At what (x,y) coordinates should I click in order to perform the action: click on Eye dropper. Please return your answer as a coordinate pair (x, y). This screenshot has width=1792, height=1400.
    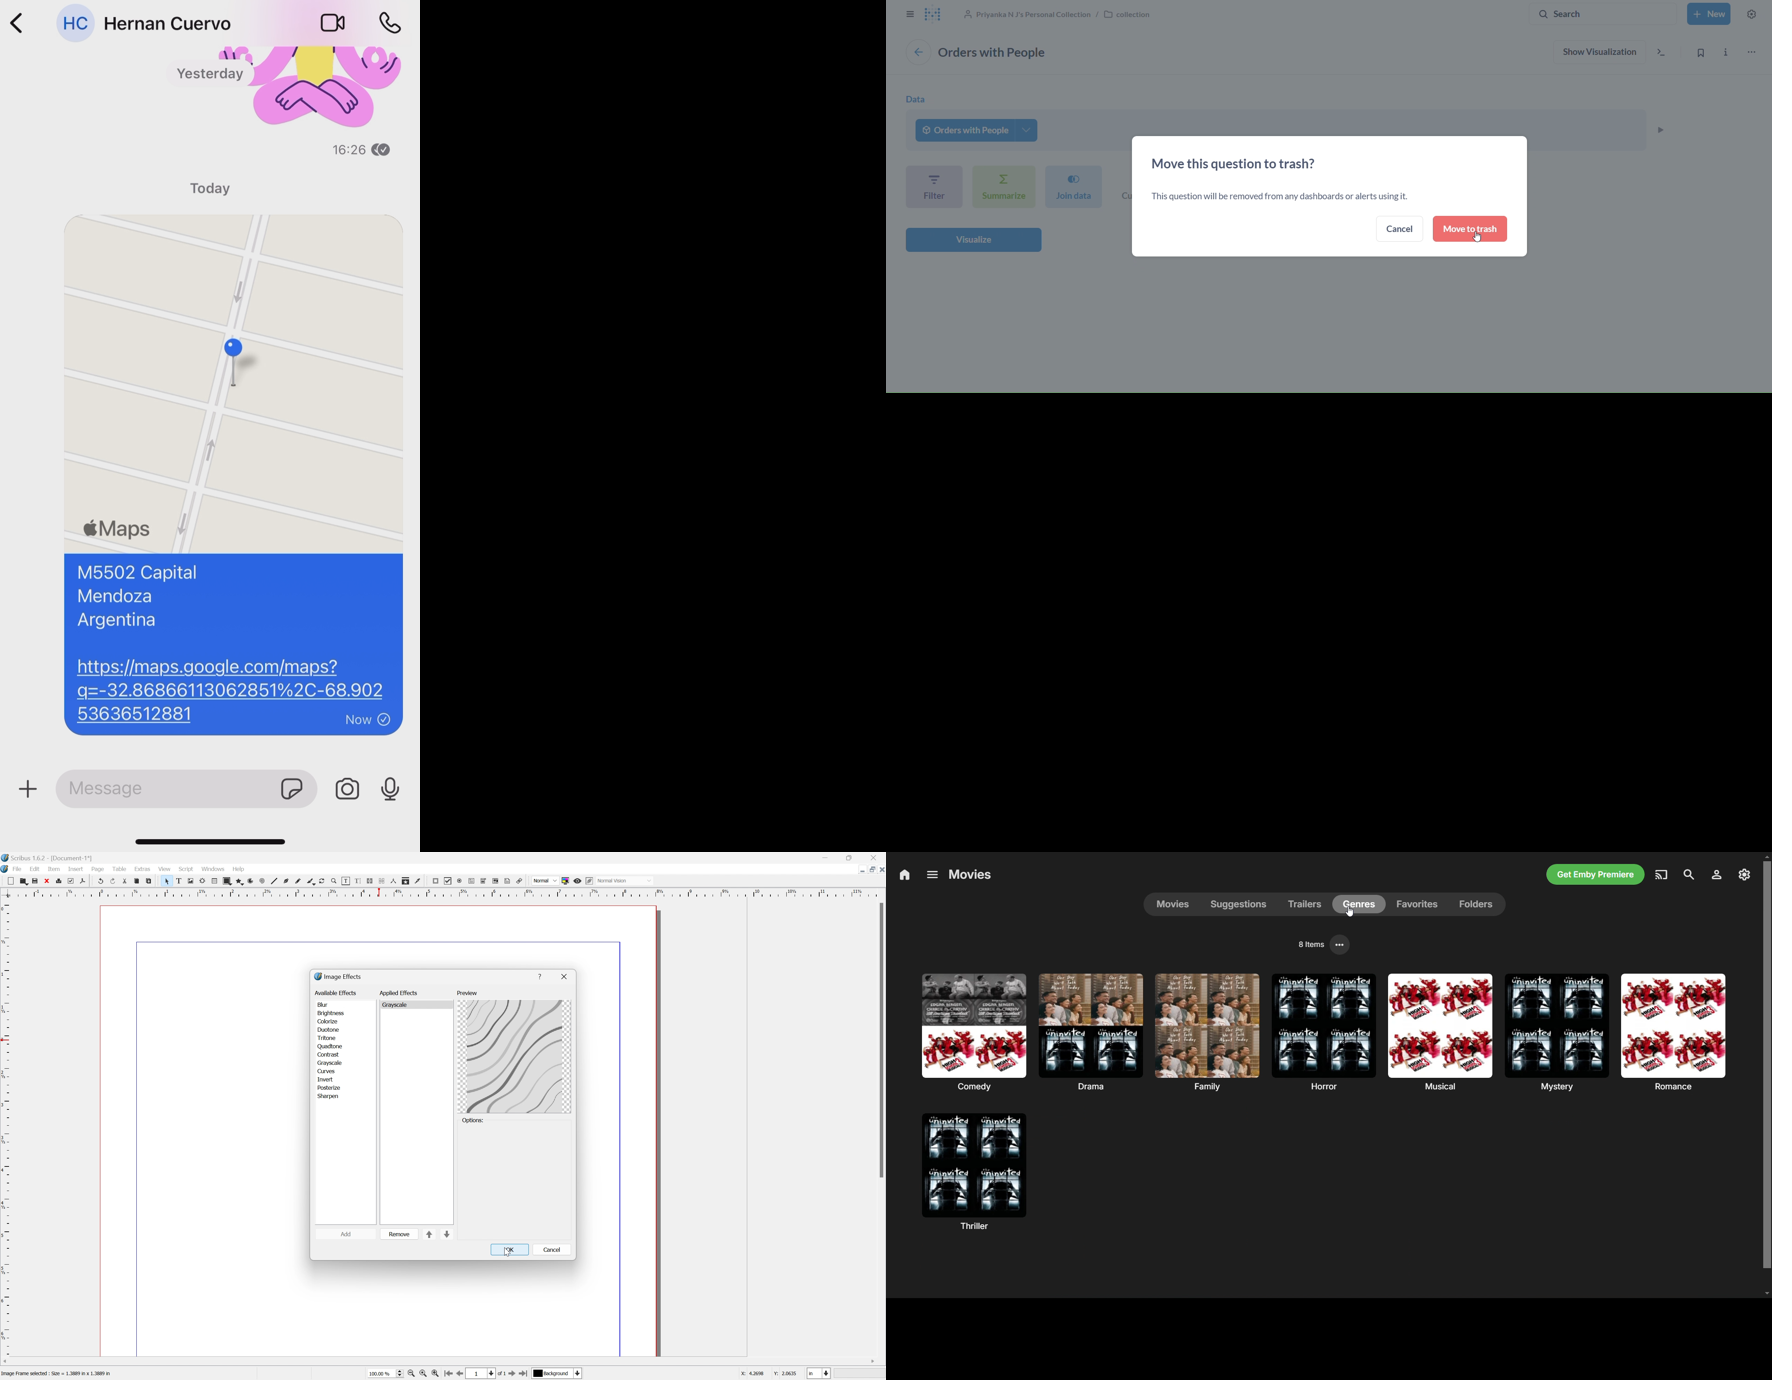
    Looking at the image, I should click on (419, 881).